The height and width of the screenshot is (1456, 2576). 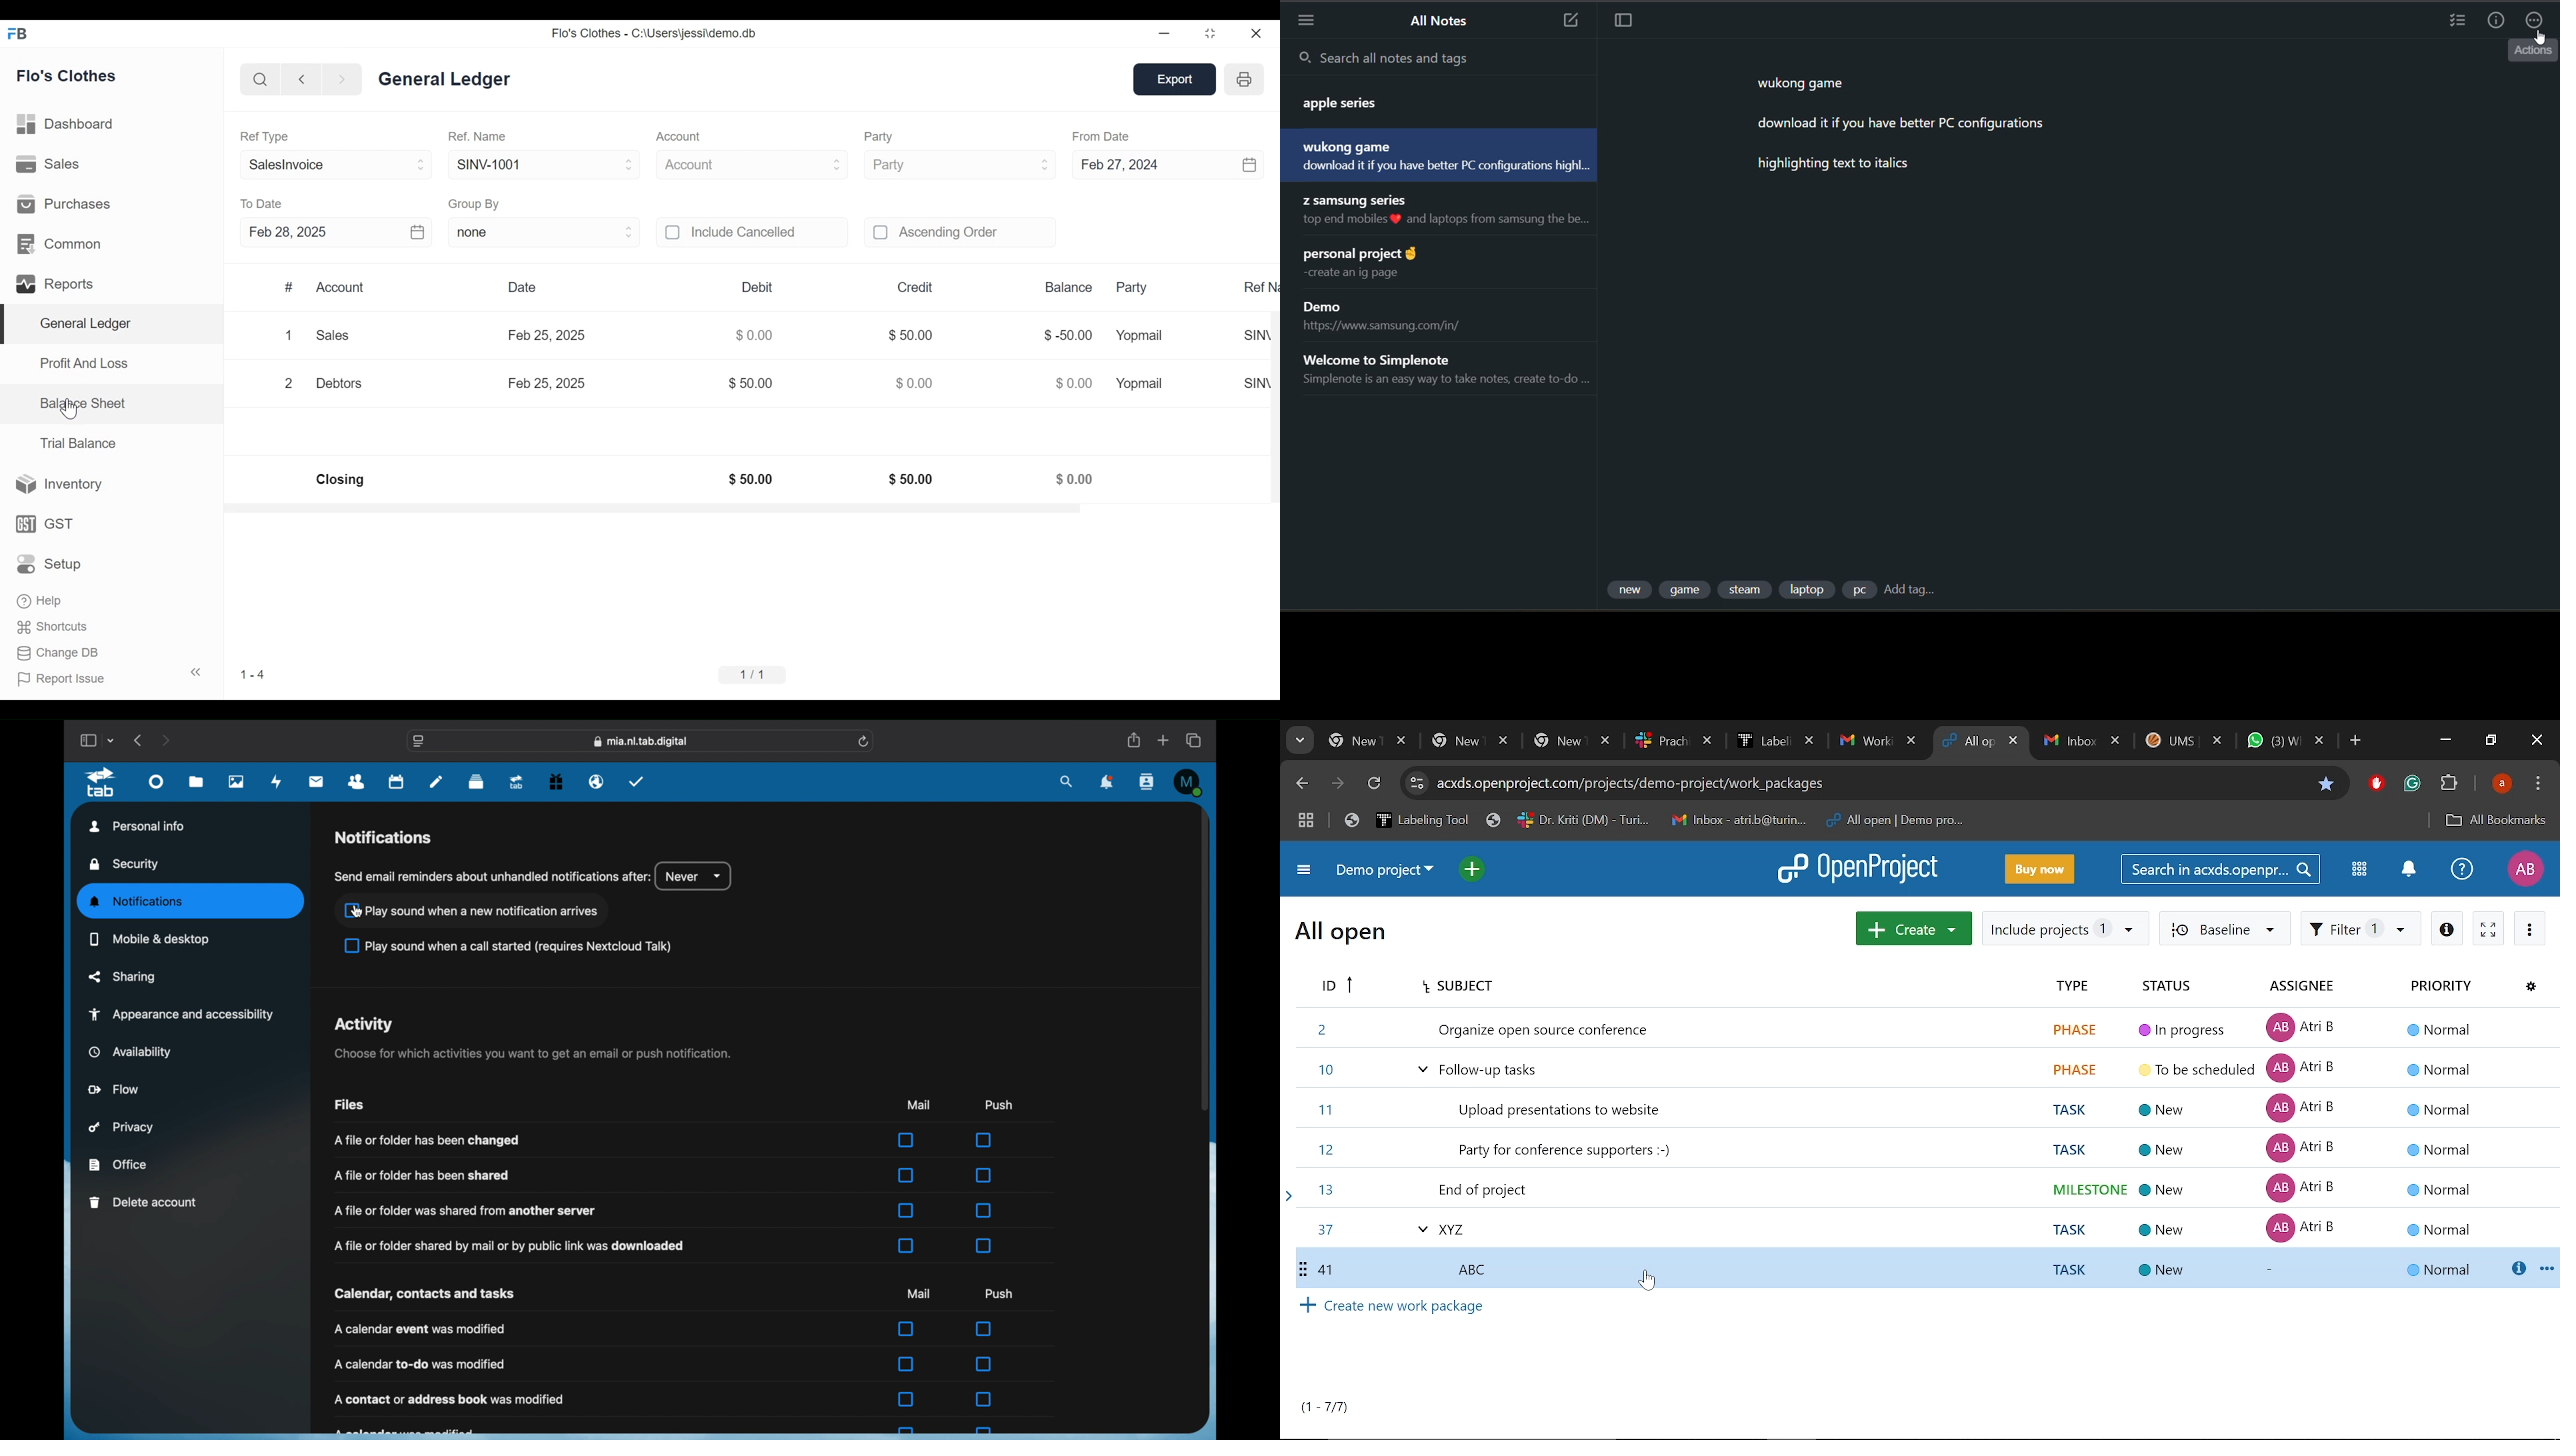 I want to click on notifications, so click(x=1107, y=783).